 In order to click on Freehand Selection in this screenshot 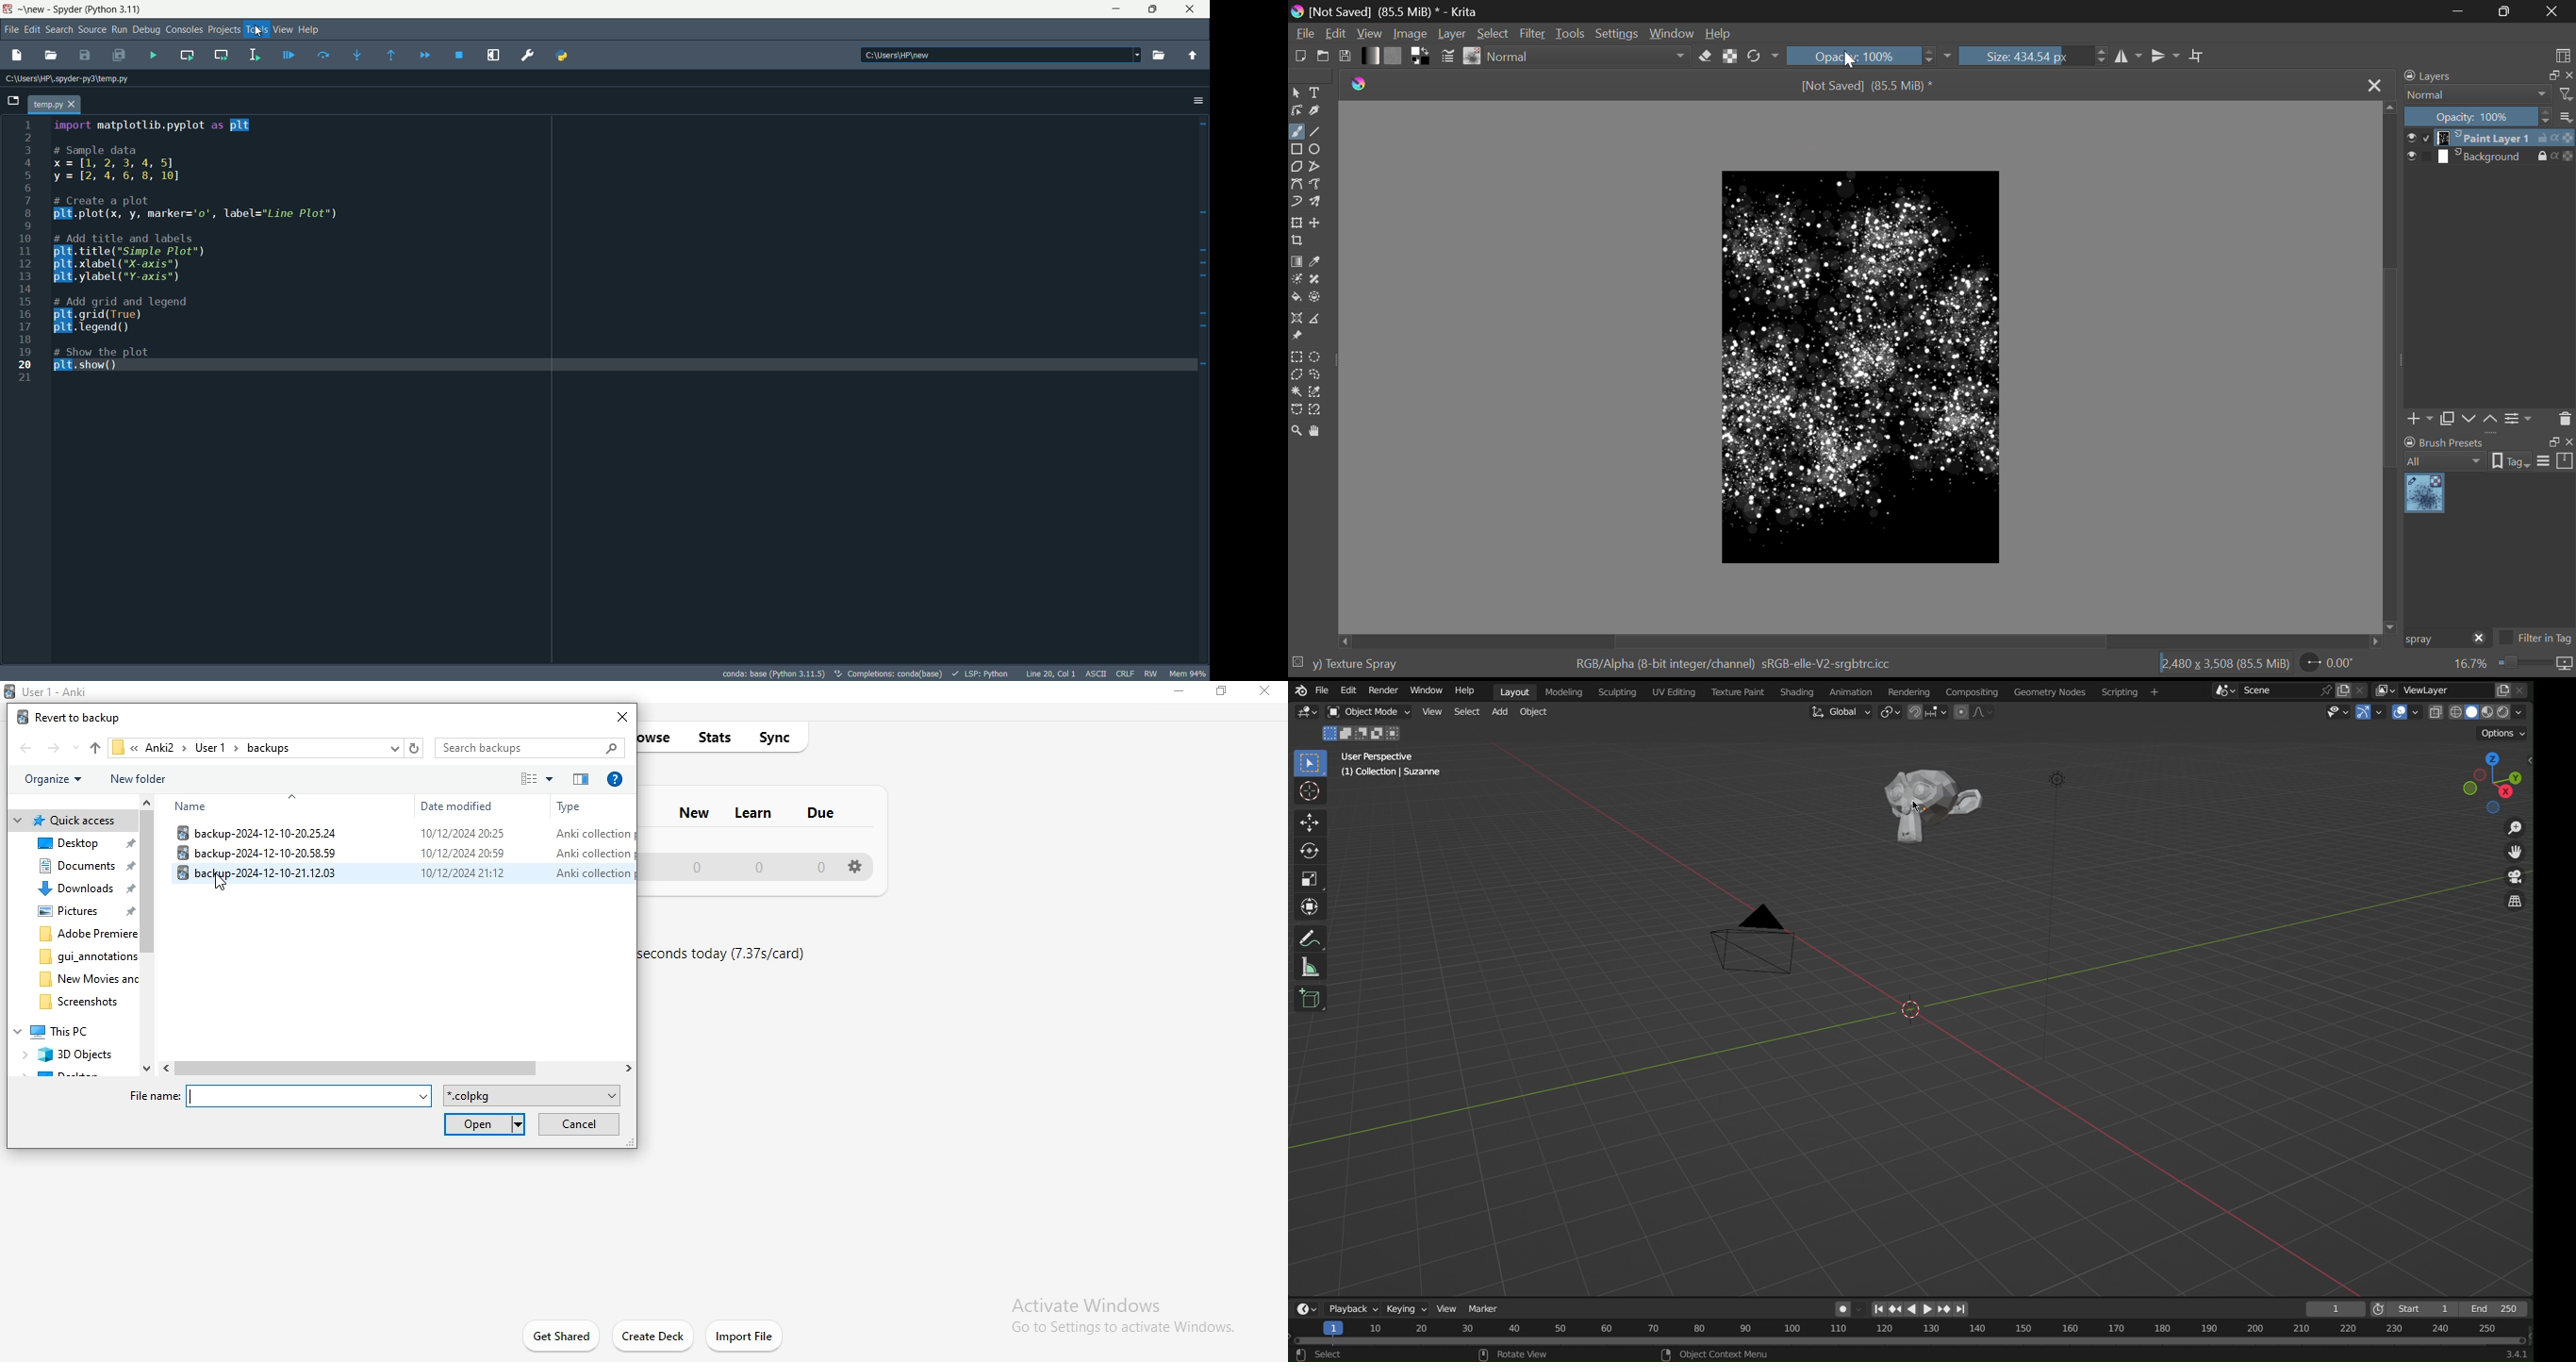, I will do `click(1316, 374)`.